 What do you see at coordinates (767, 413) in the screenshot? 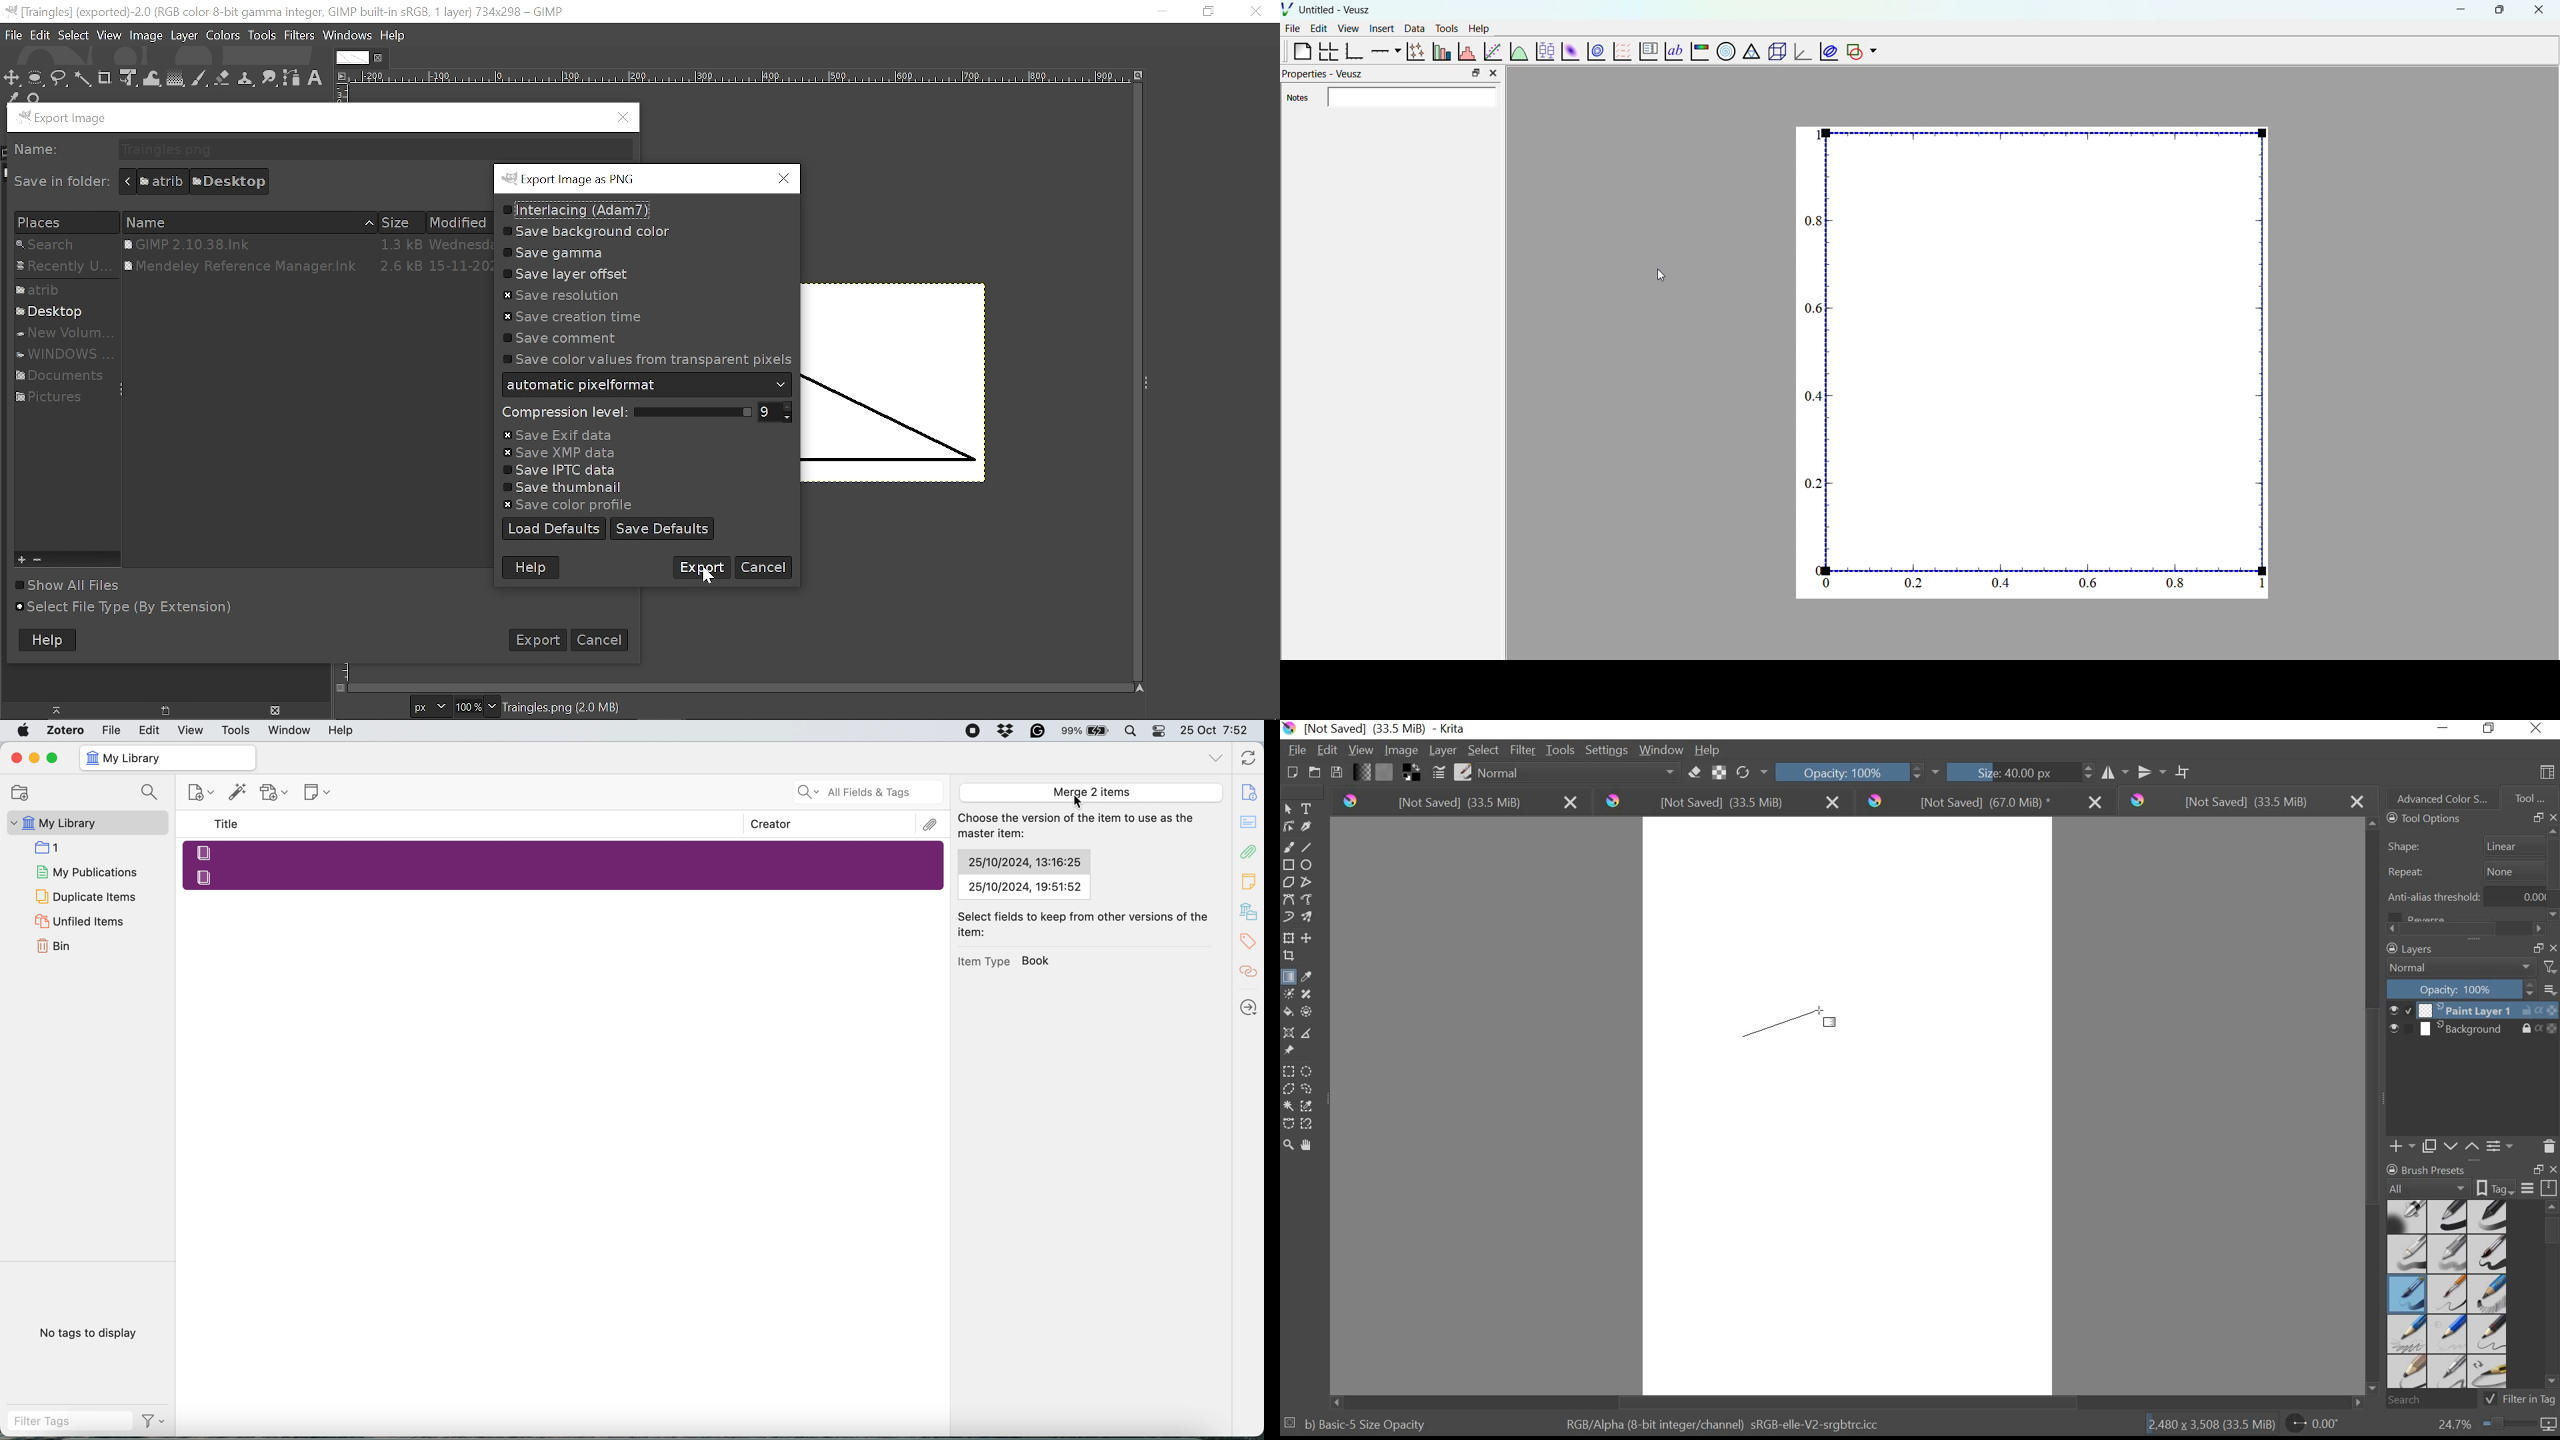
I see `Current compression level` at bounding box center [767, 413].